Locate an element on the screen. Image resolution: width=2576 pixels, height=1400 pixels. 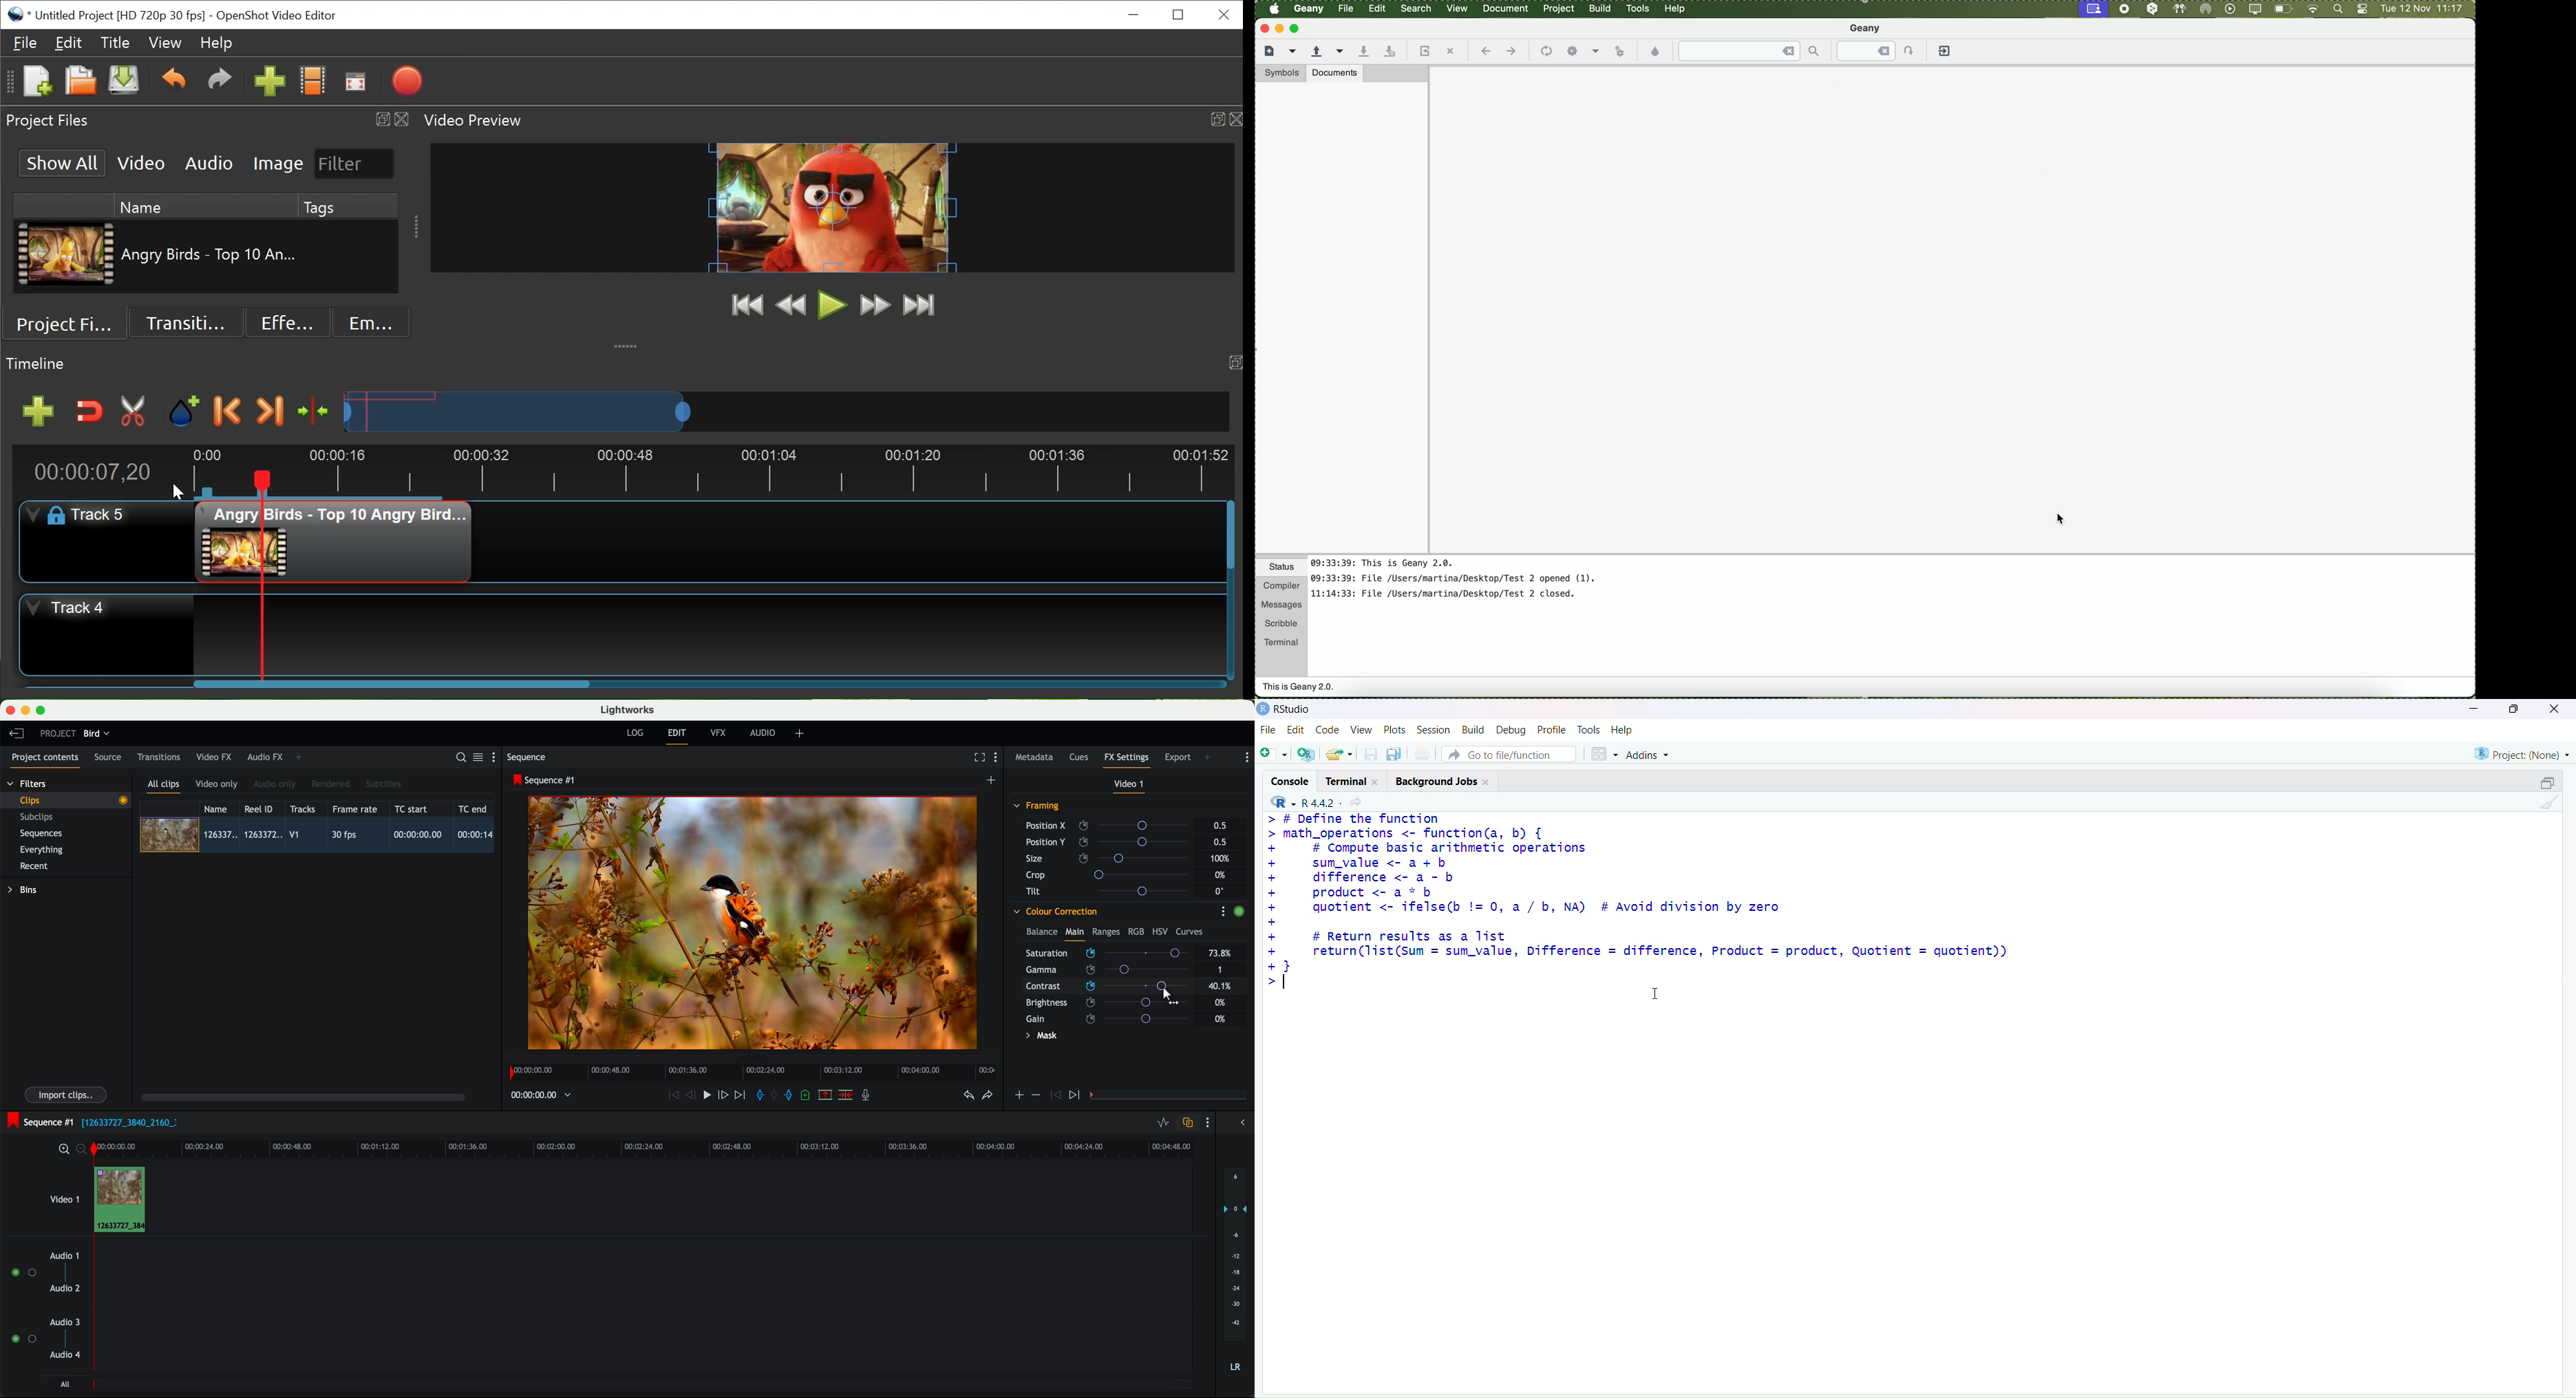
Save all open documents (Ctrl + Alt + S) is located at coordinates (1393, 753).